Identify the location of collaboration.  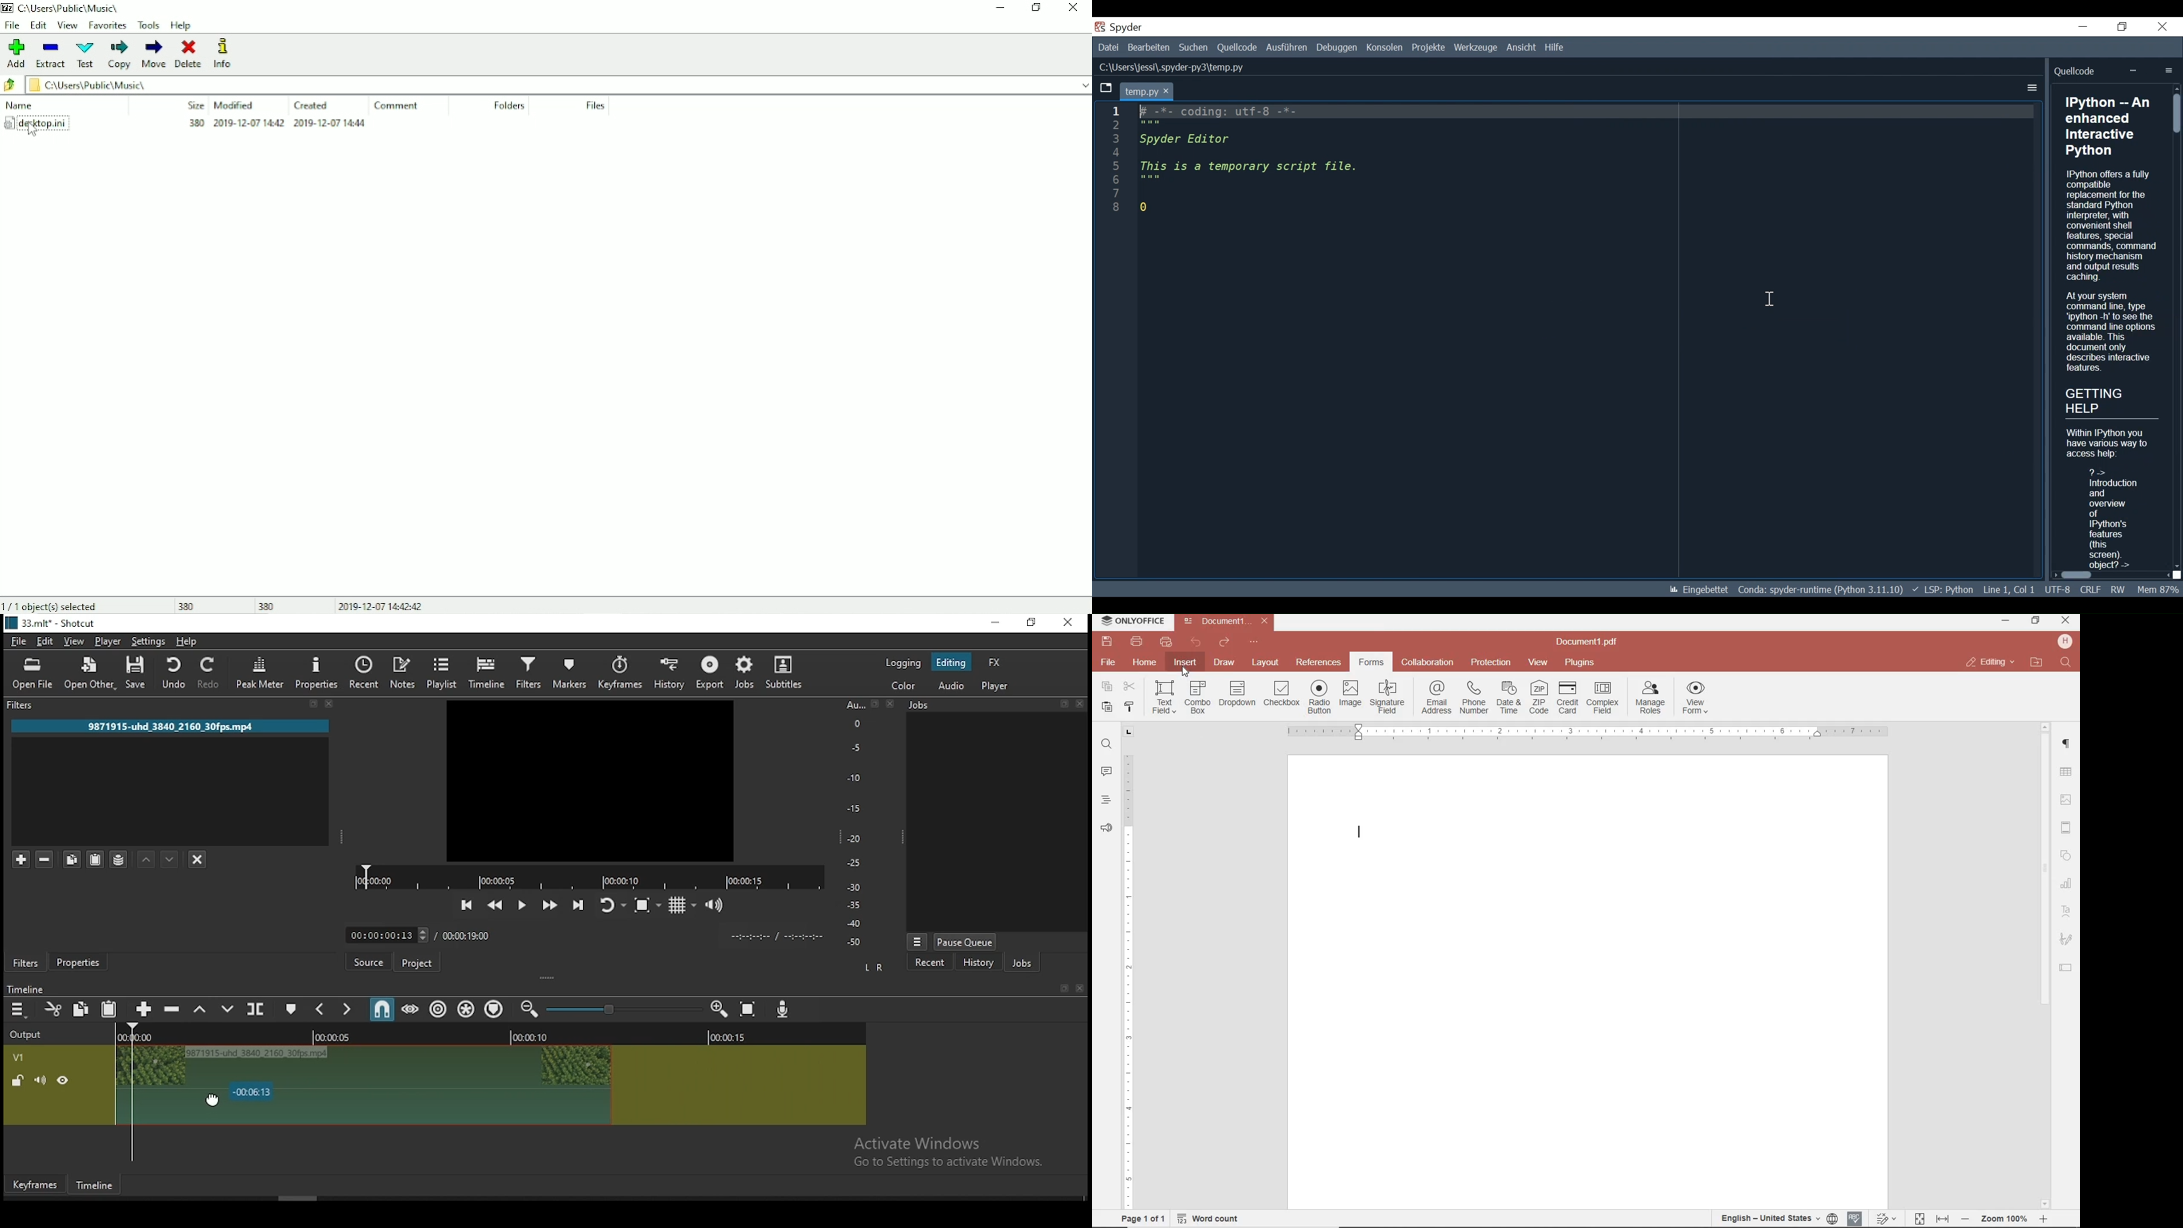
(1427, 663).